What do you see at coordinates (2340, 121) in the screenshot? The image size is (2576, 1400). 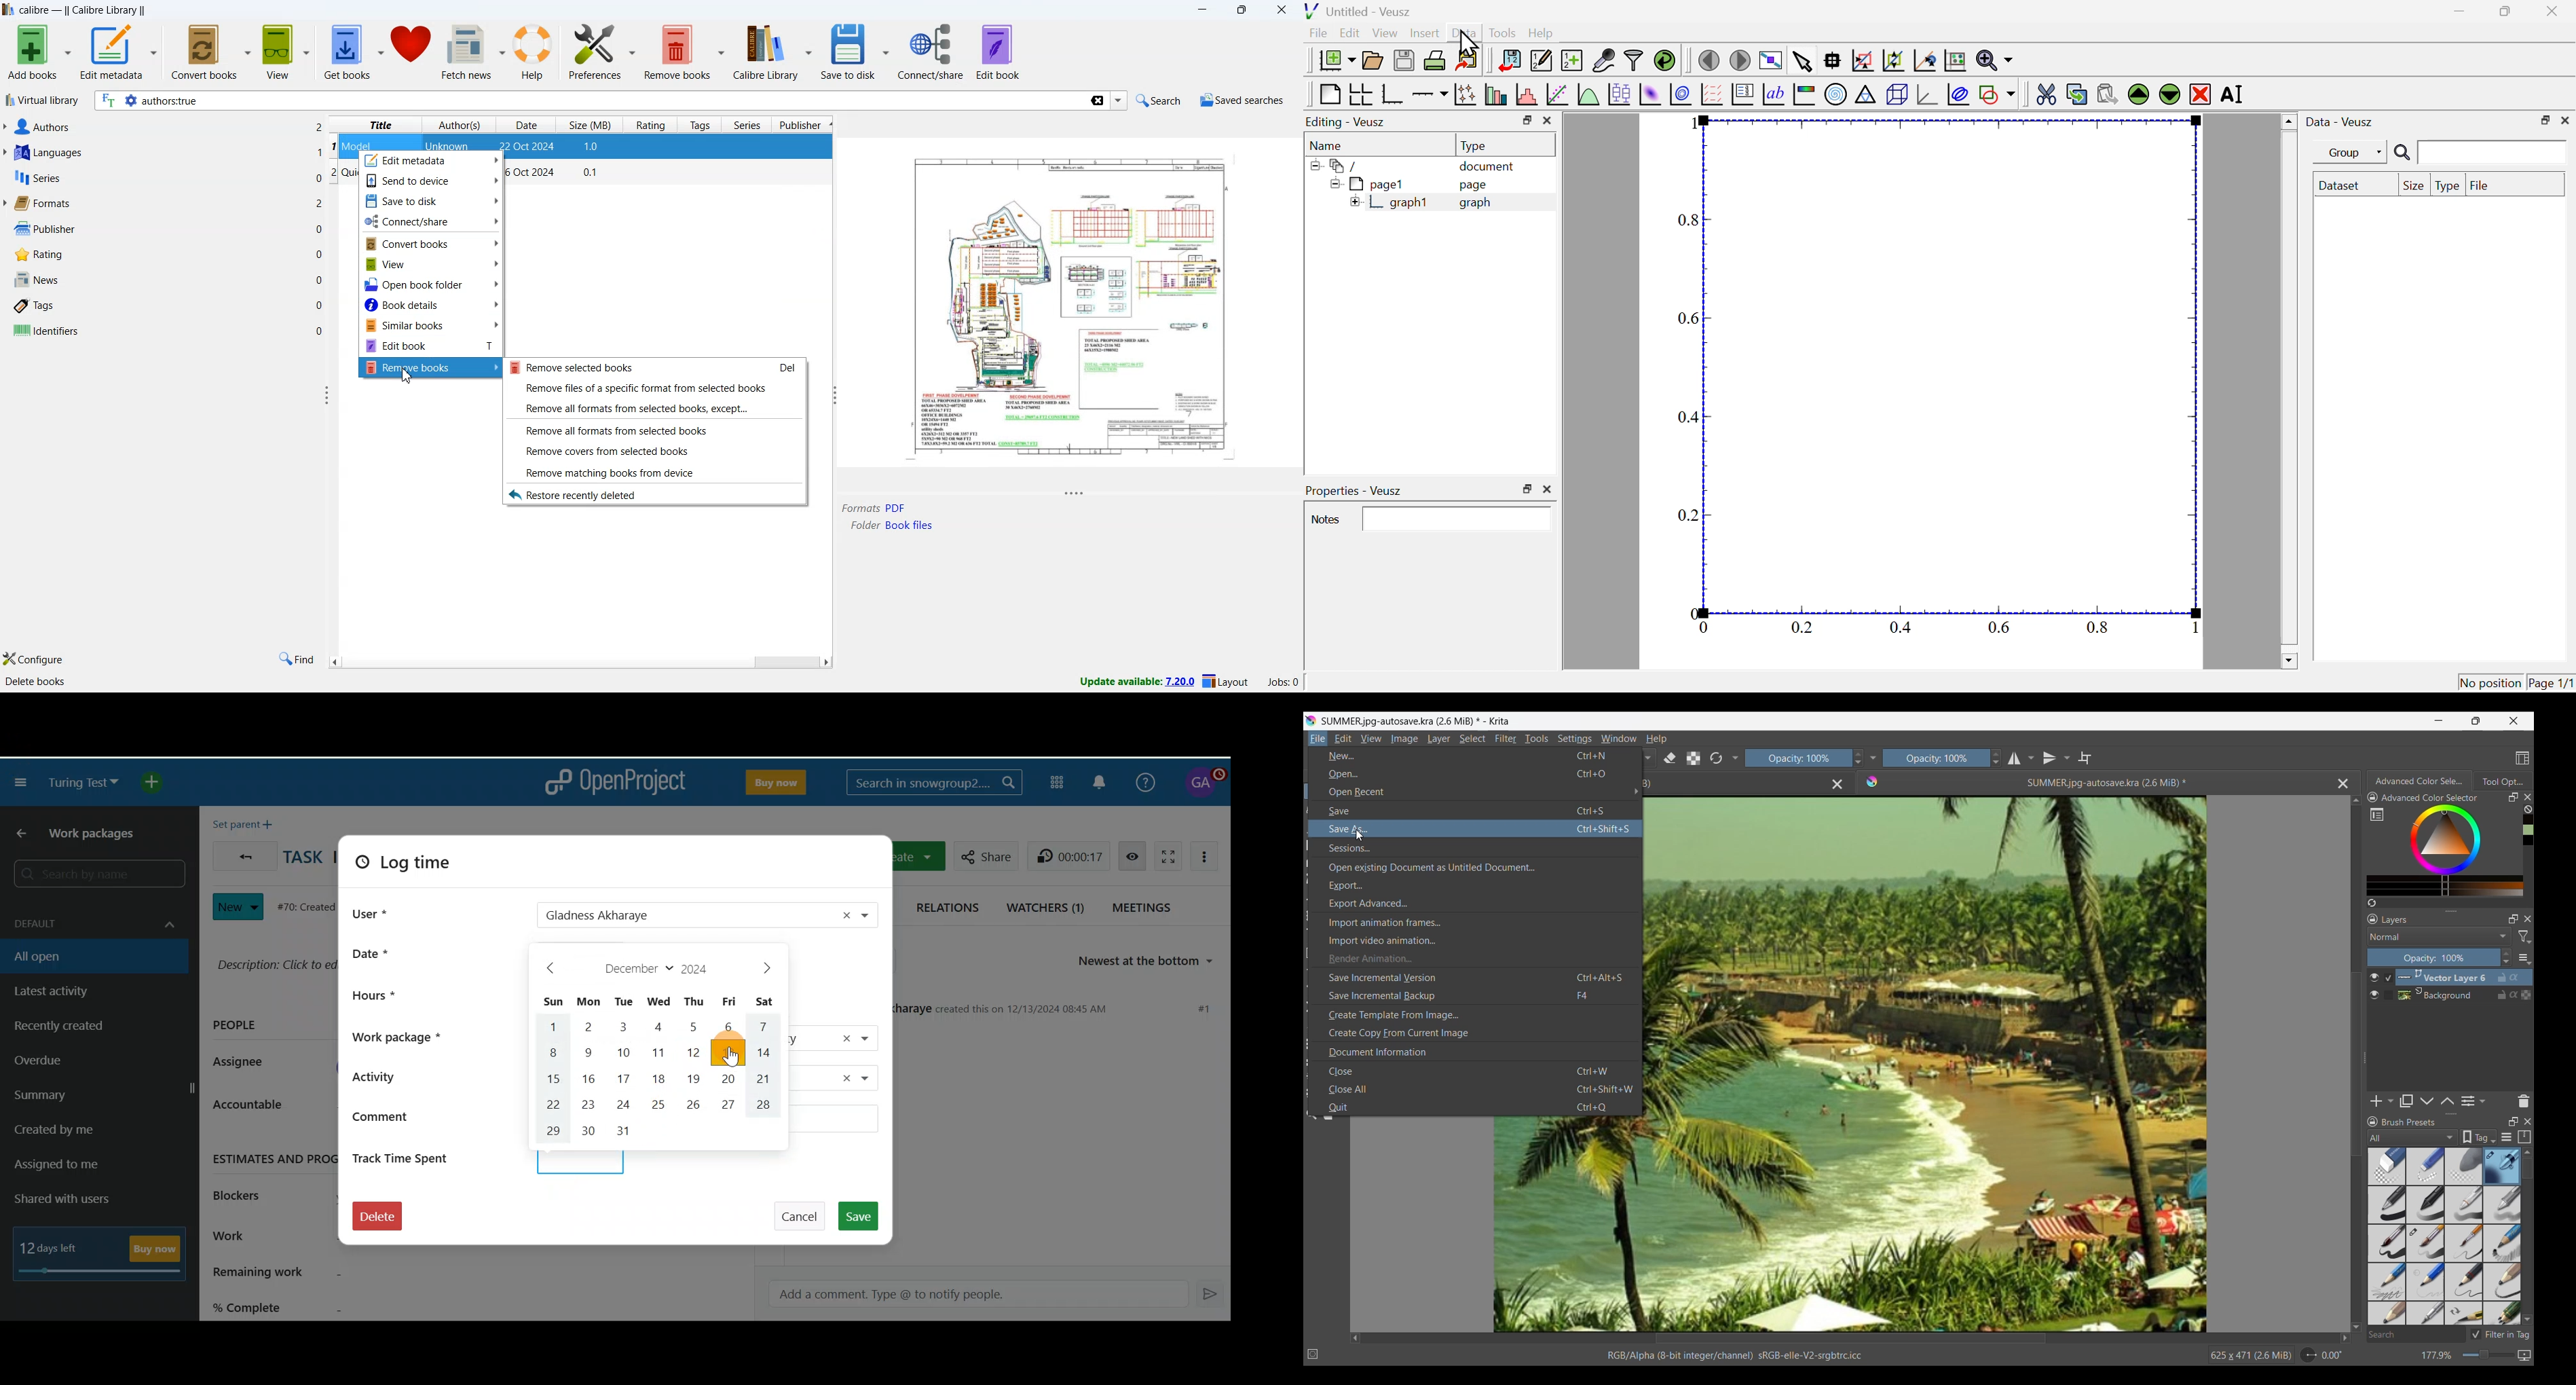 I see `data veusz` at bounding box center [2340, 121].